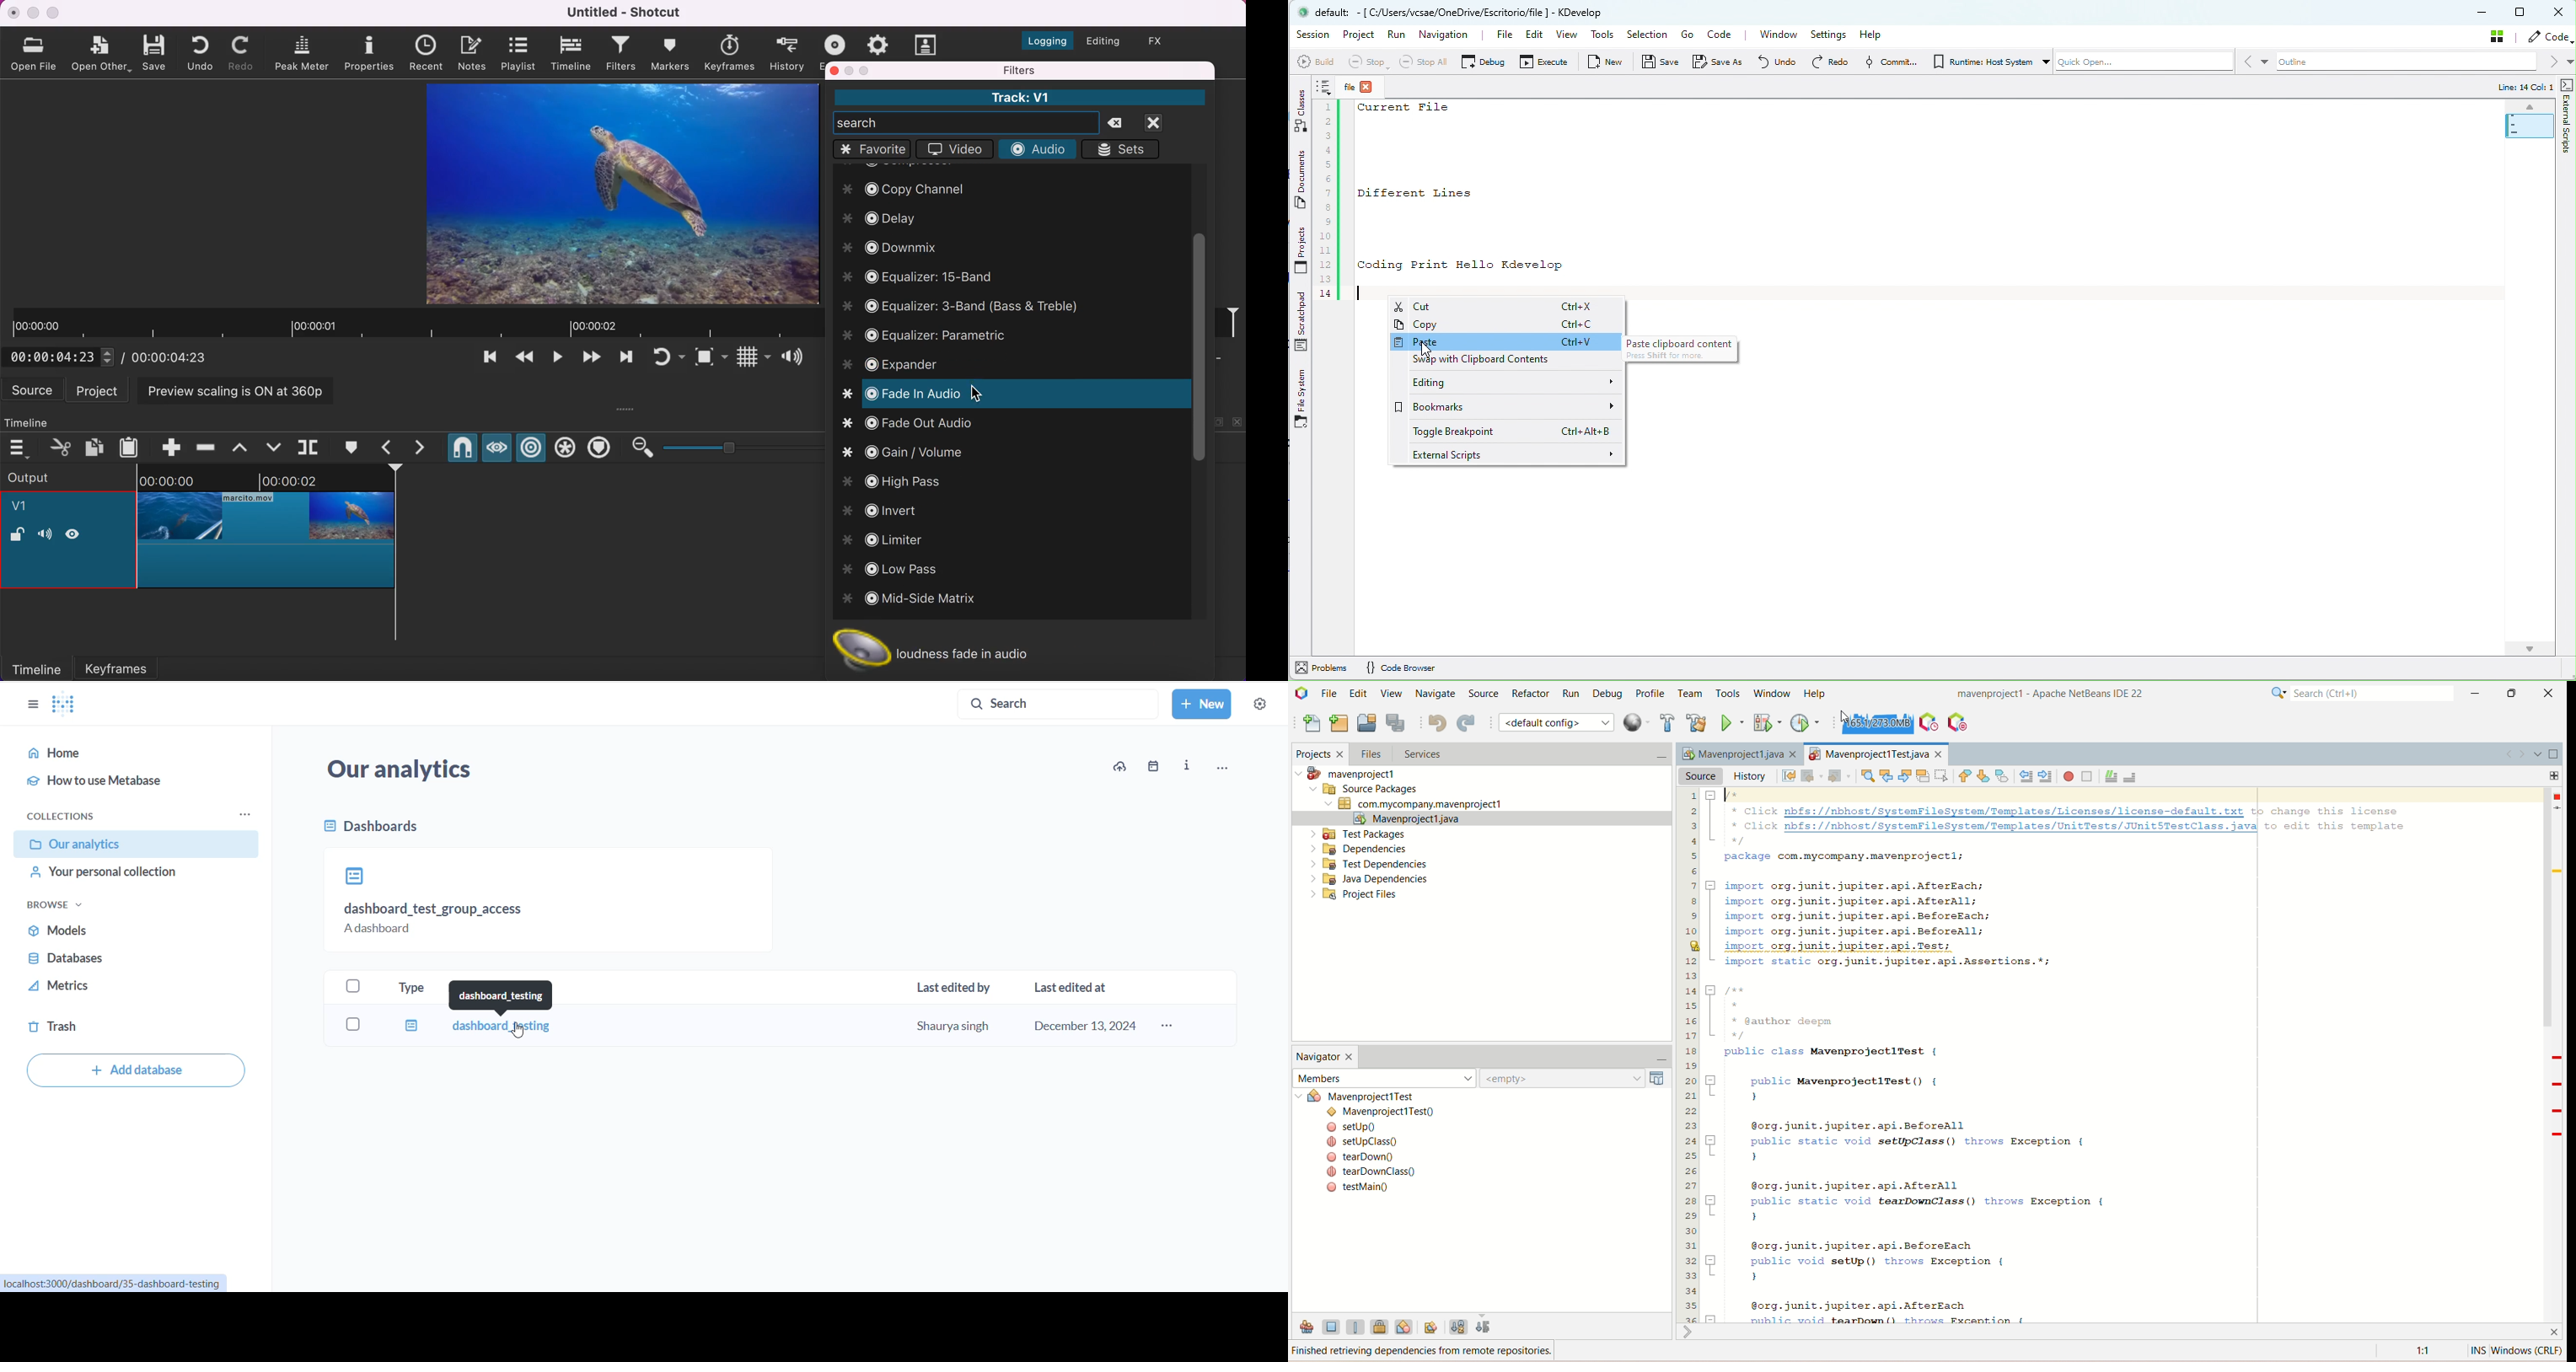 This screenshot has height=1372, width=2576. I want to click on copy, so click(96, 446).